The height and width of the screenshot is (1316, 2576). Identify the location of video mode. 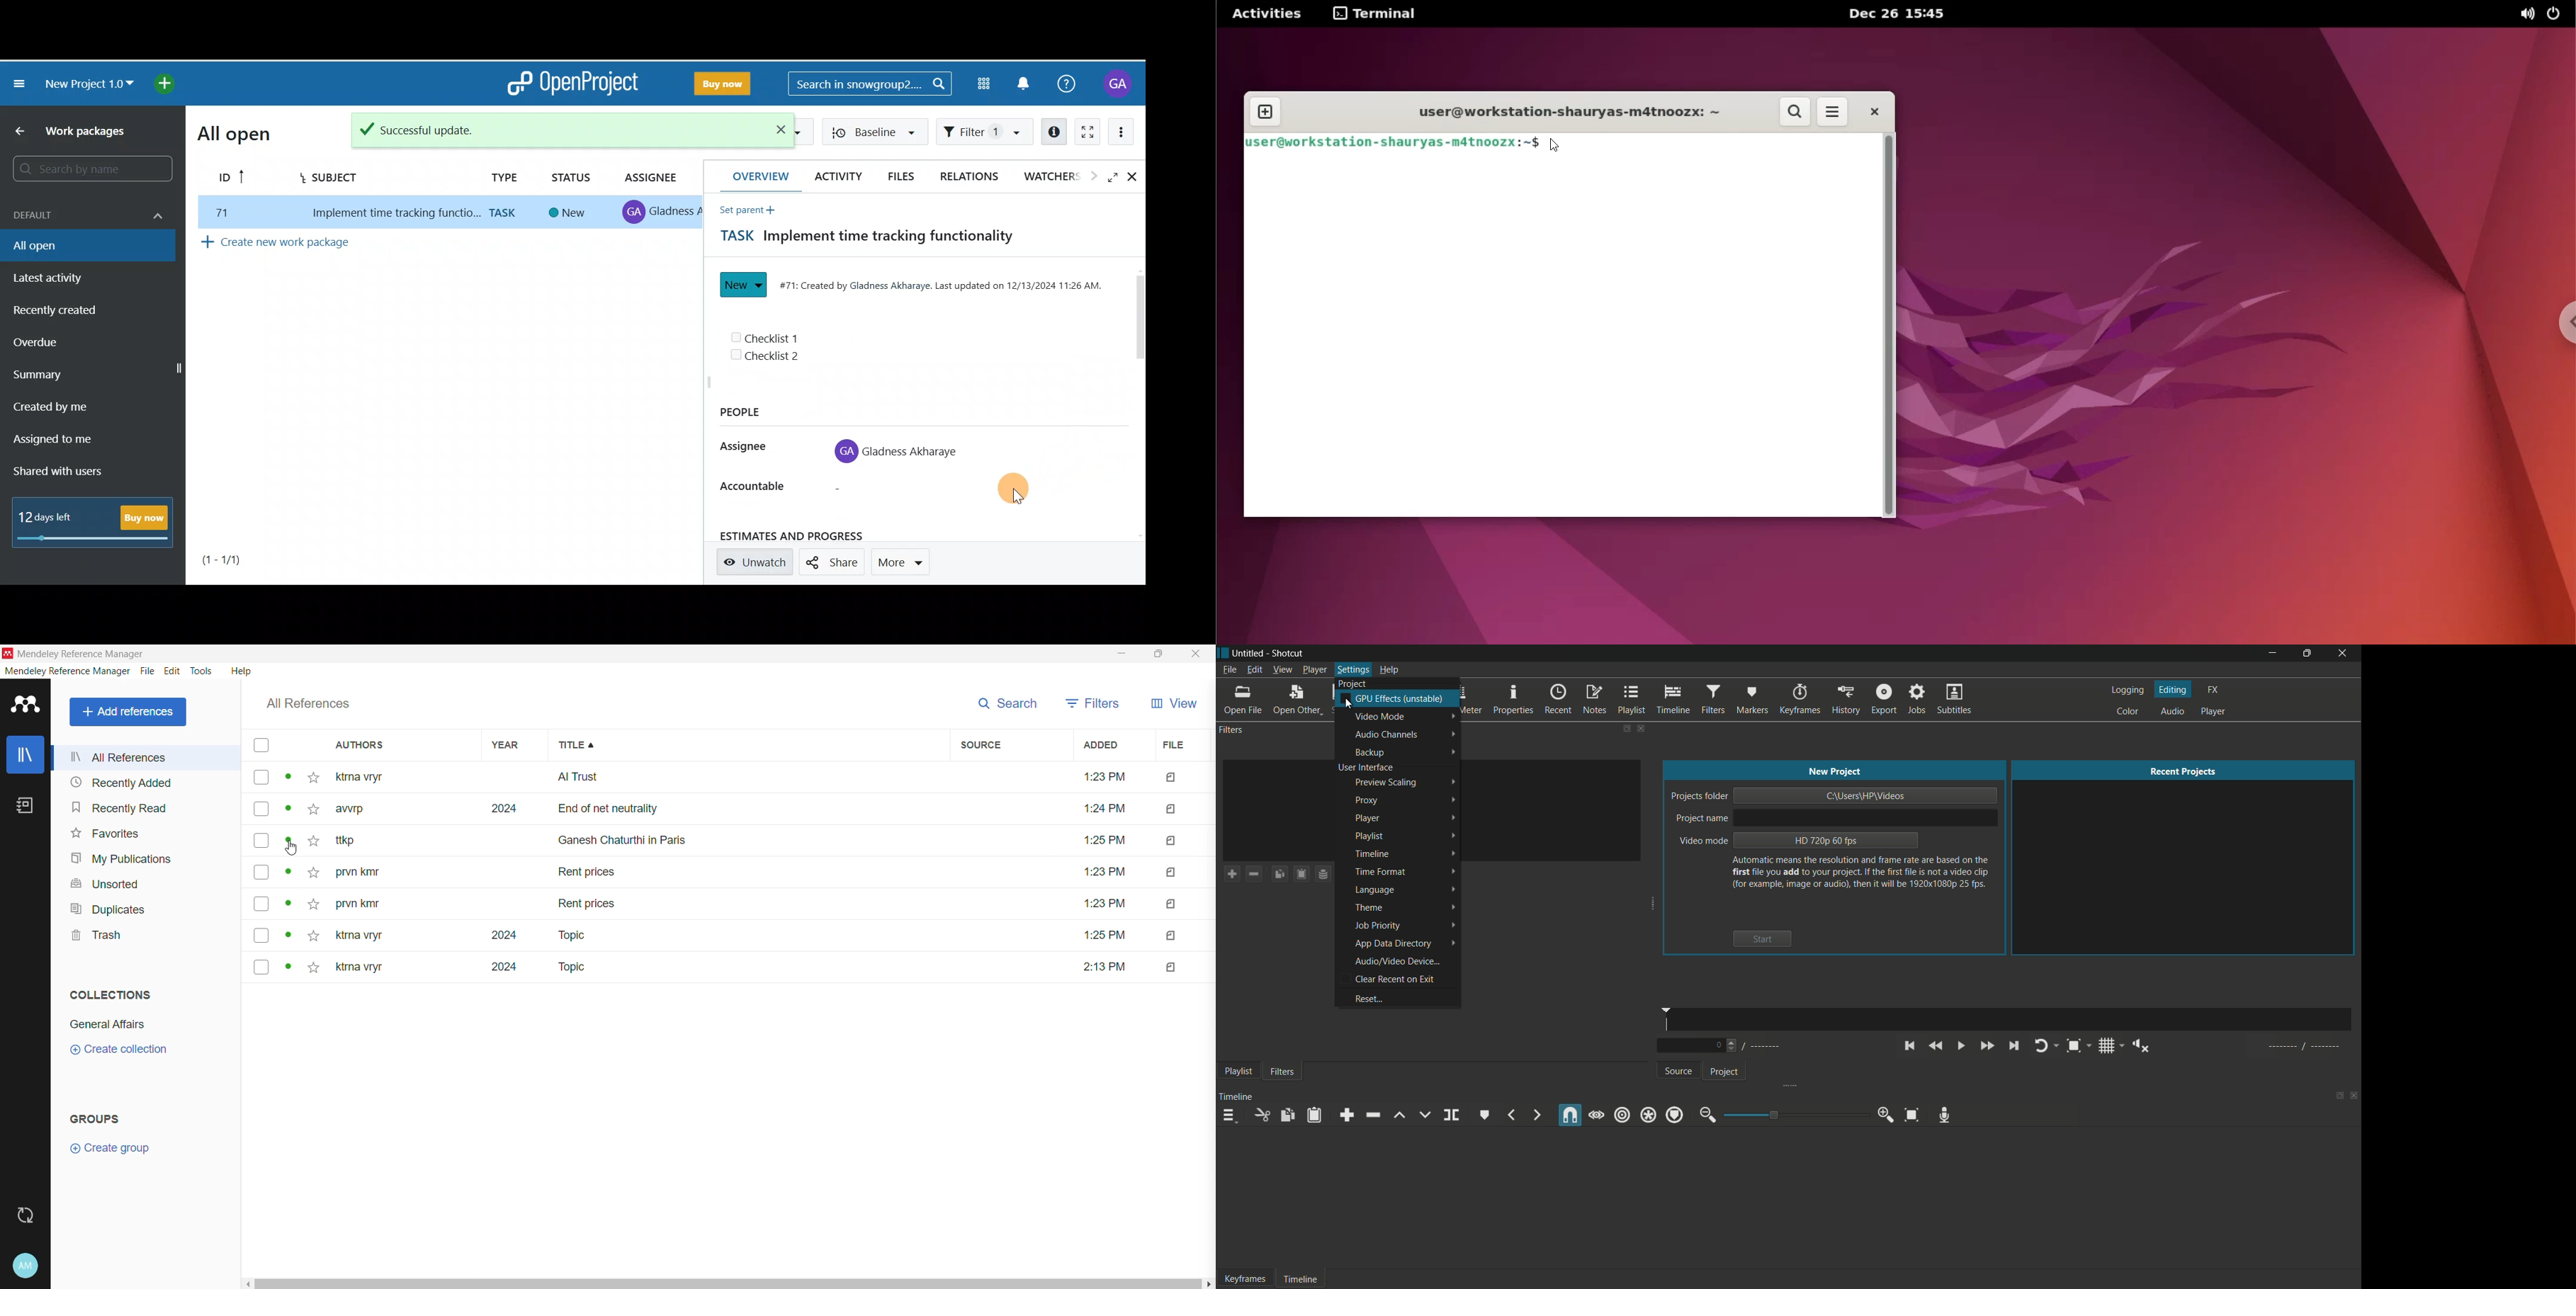
(1381, 717).